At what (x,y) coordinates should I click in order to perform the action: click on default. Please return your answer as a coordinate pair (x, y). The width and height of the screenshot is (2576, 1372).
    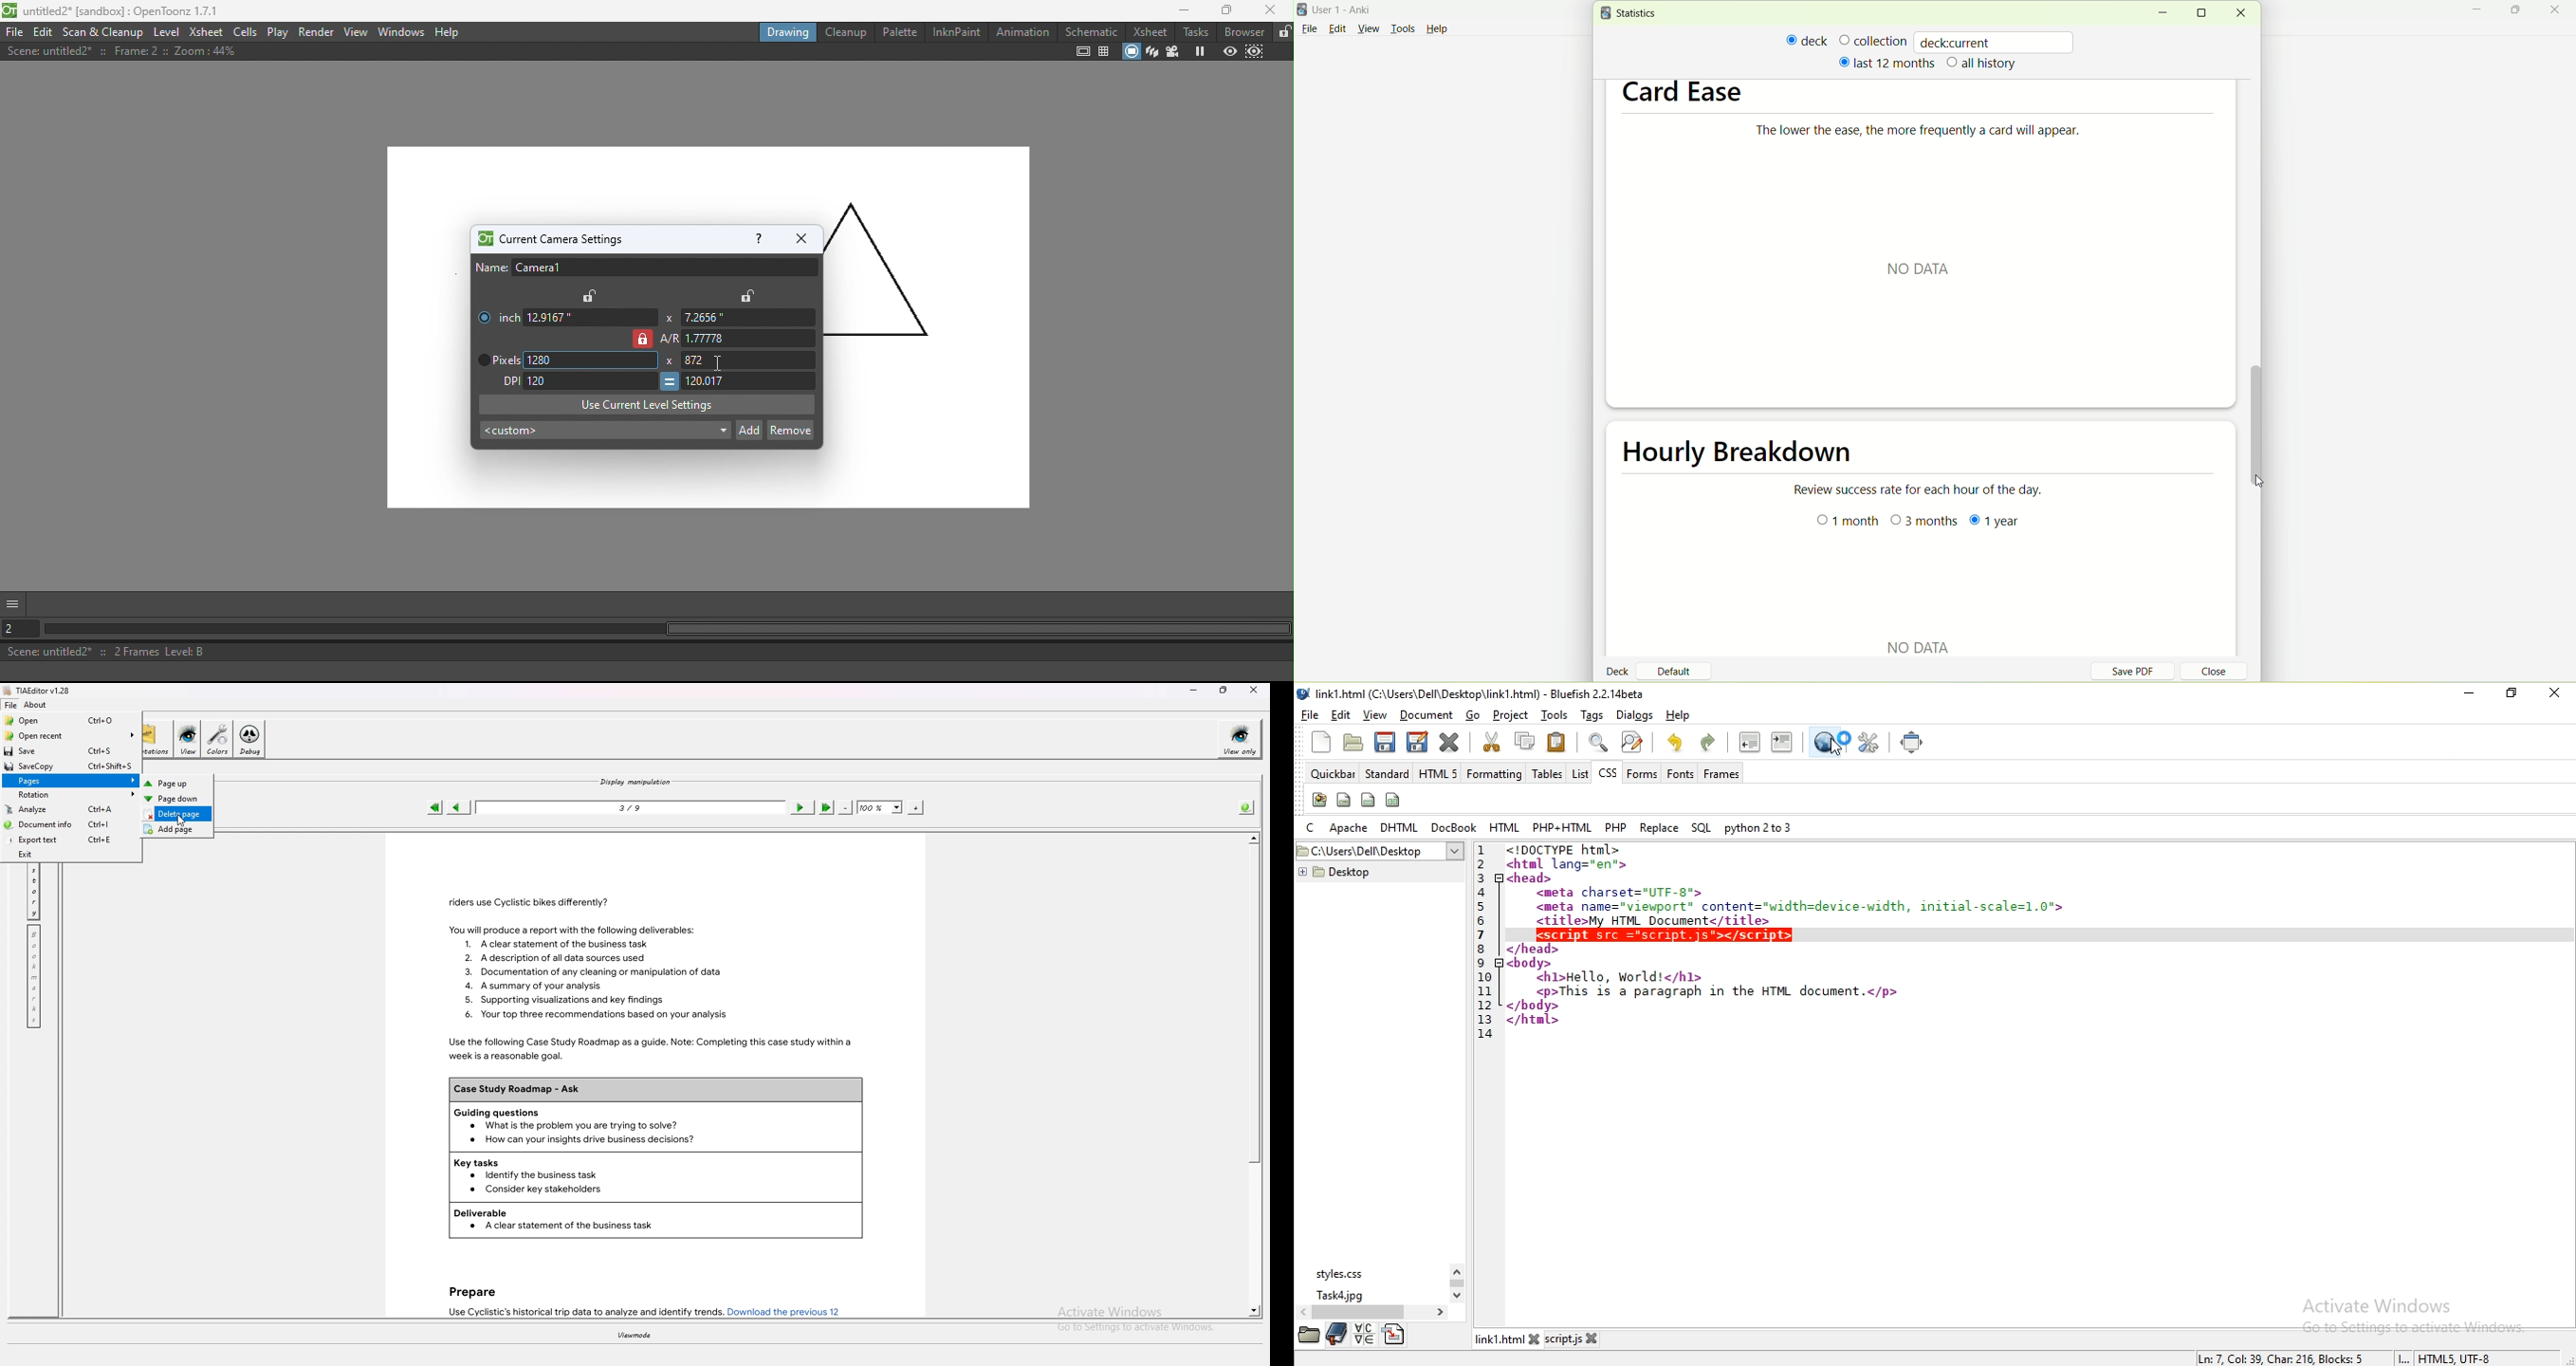
    Looking at the image, I should click on (1679, 666).